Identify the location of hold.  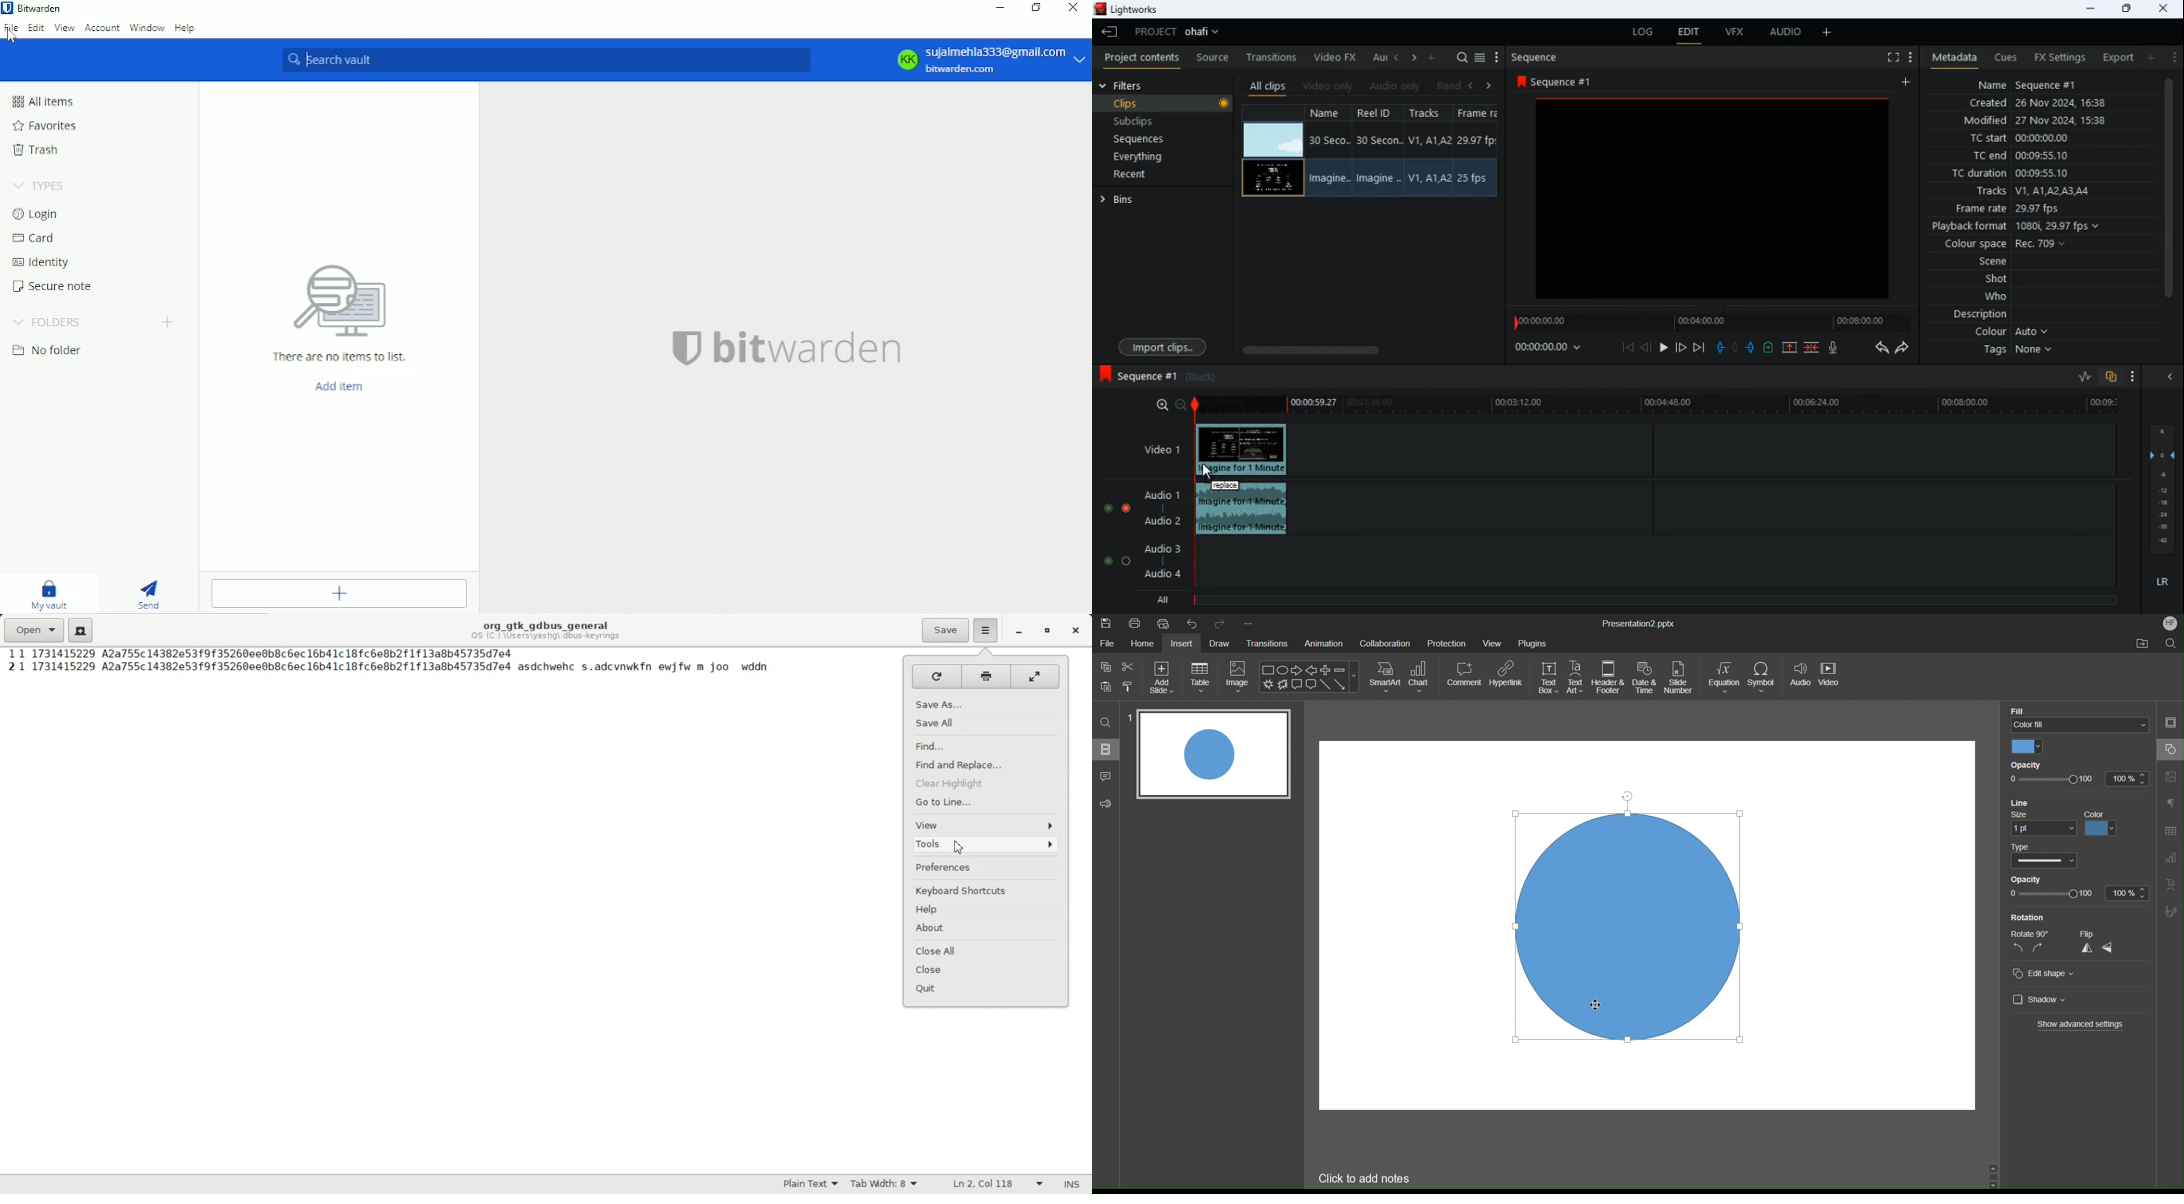
(1736, 348).